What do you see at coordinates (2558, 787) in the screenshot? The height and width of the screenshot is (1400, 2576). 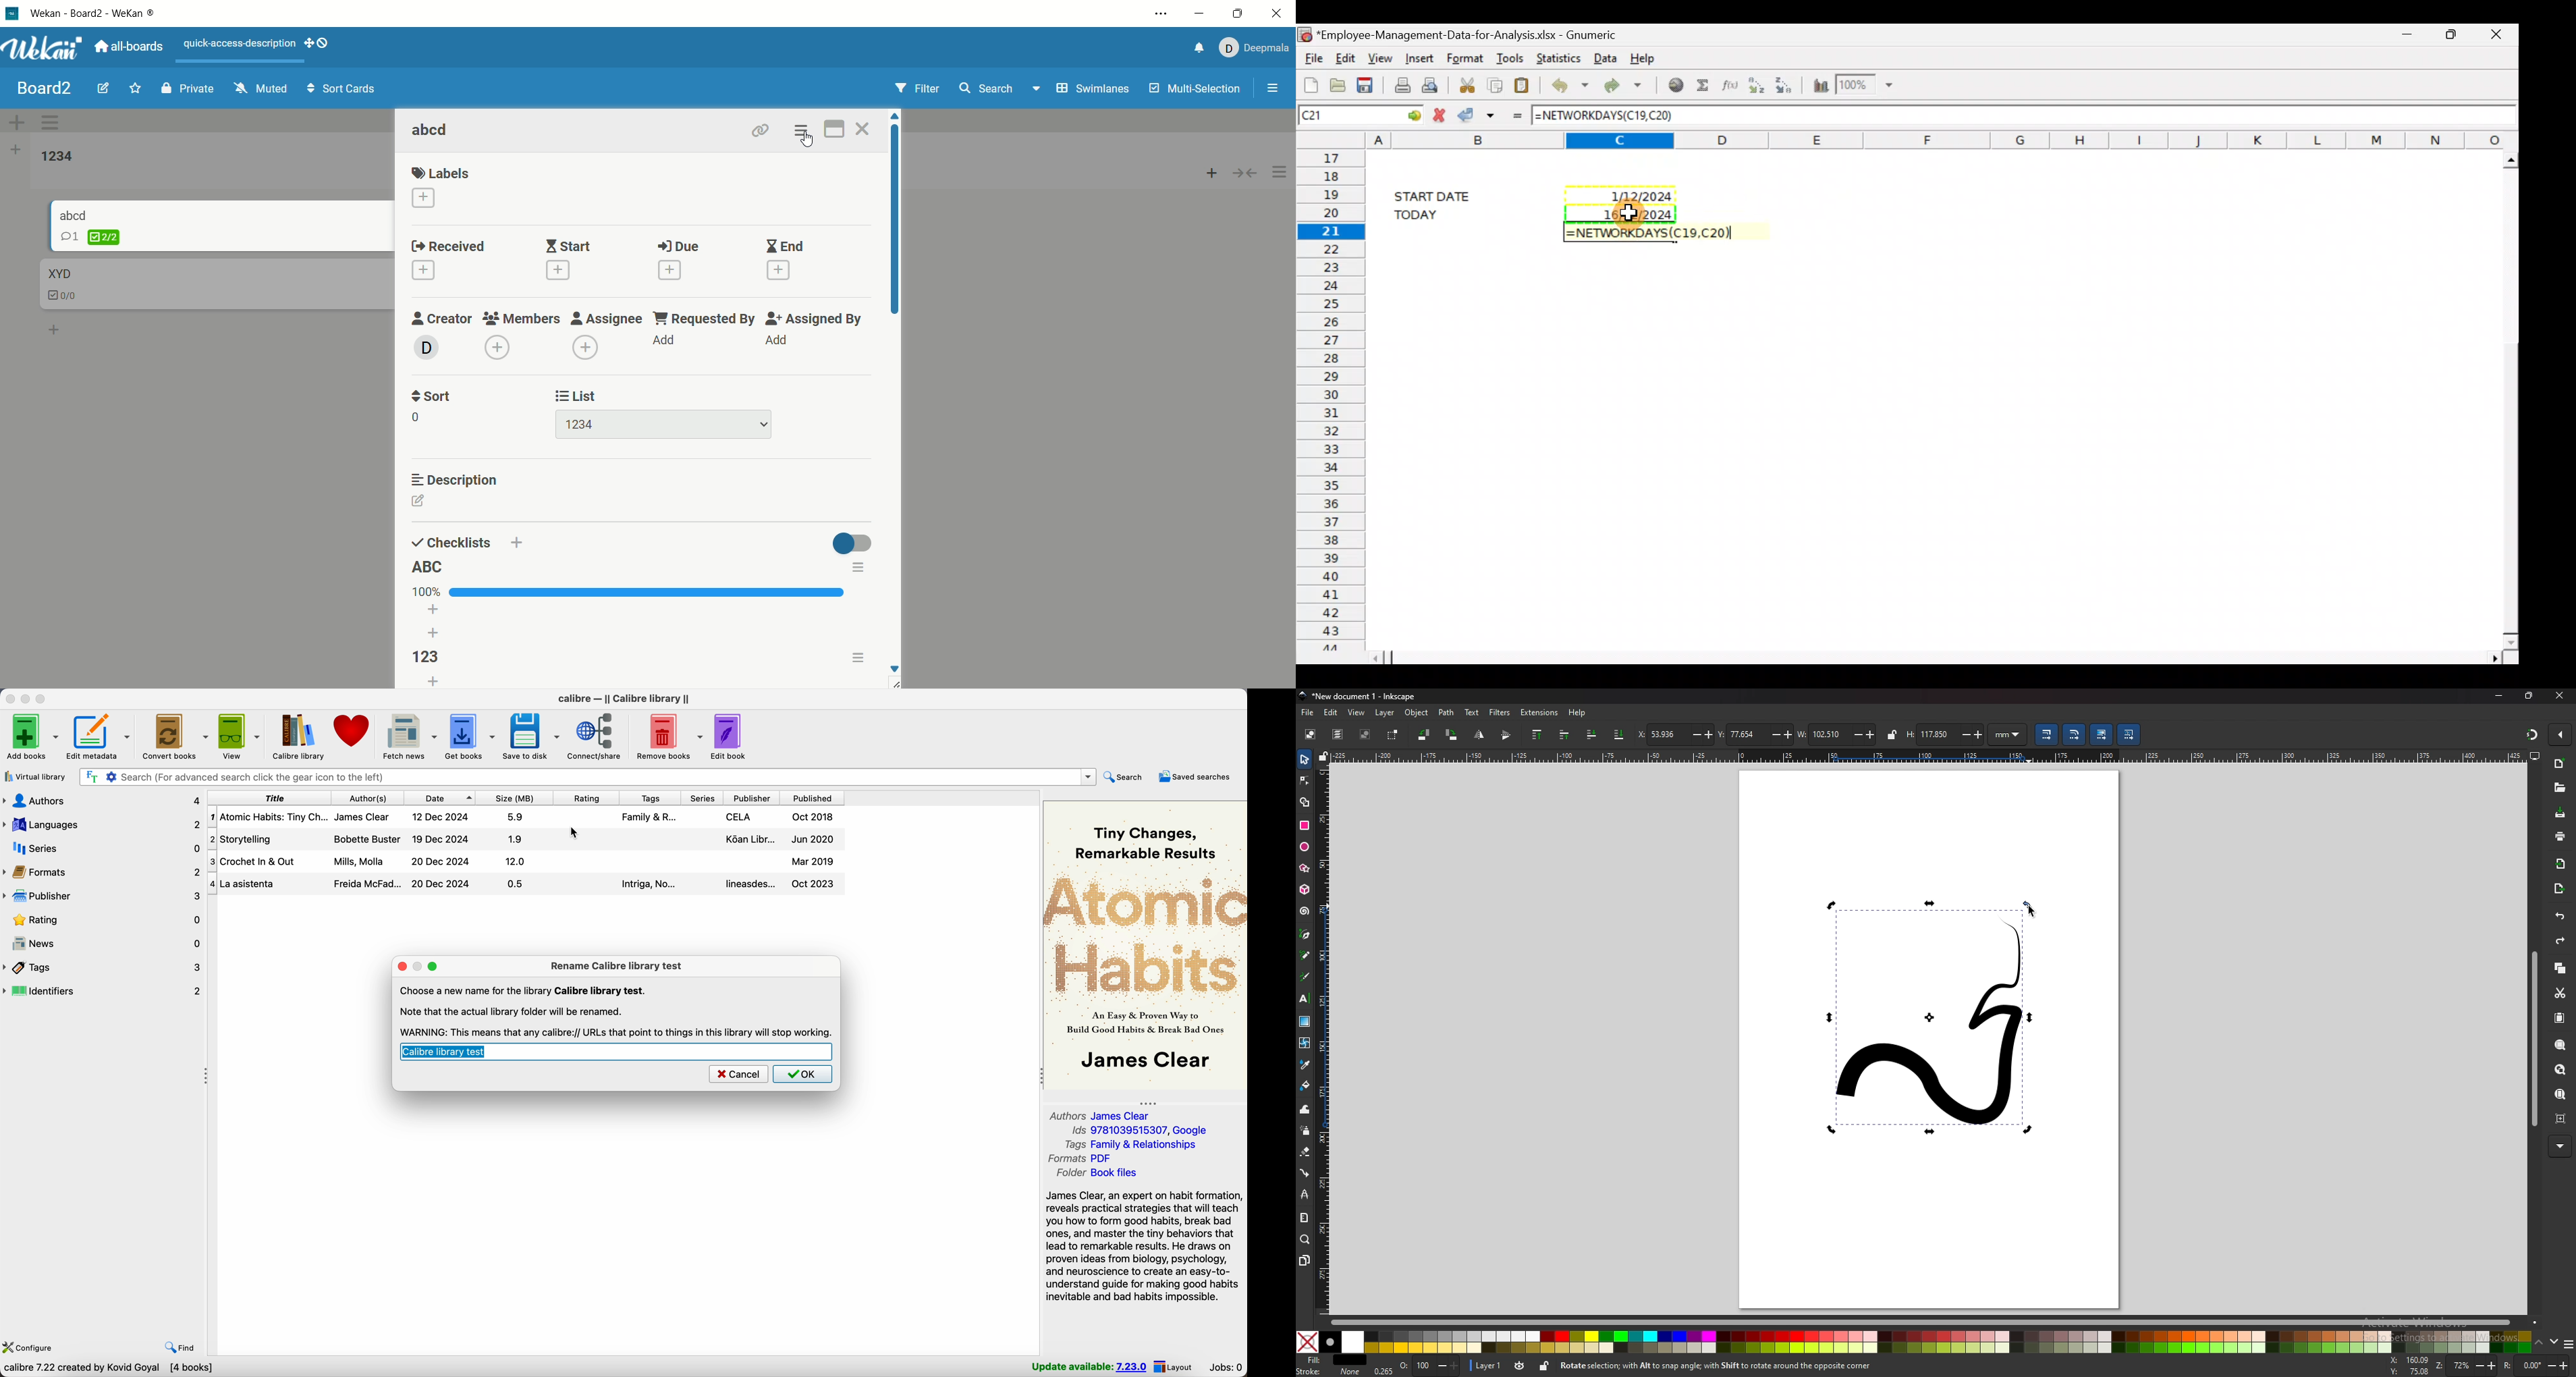 I see `open` at bounding box center [2558, 787].